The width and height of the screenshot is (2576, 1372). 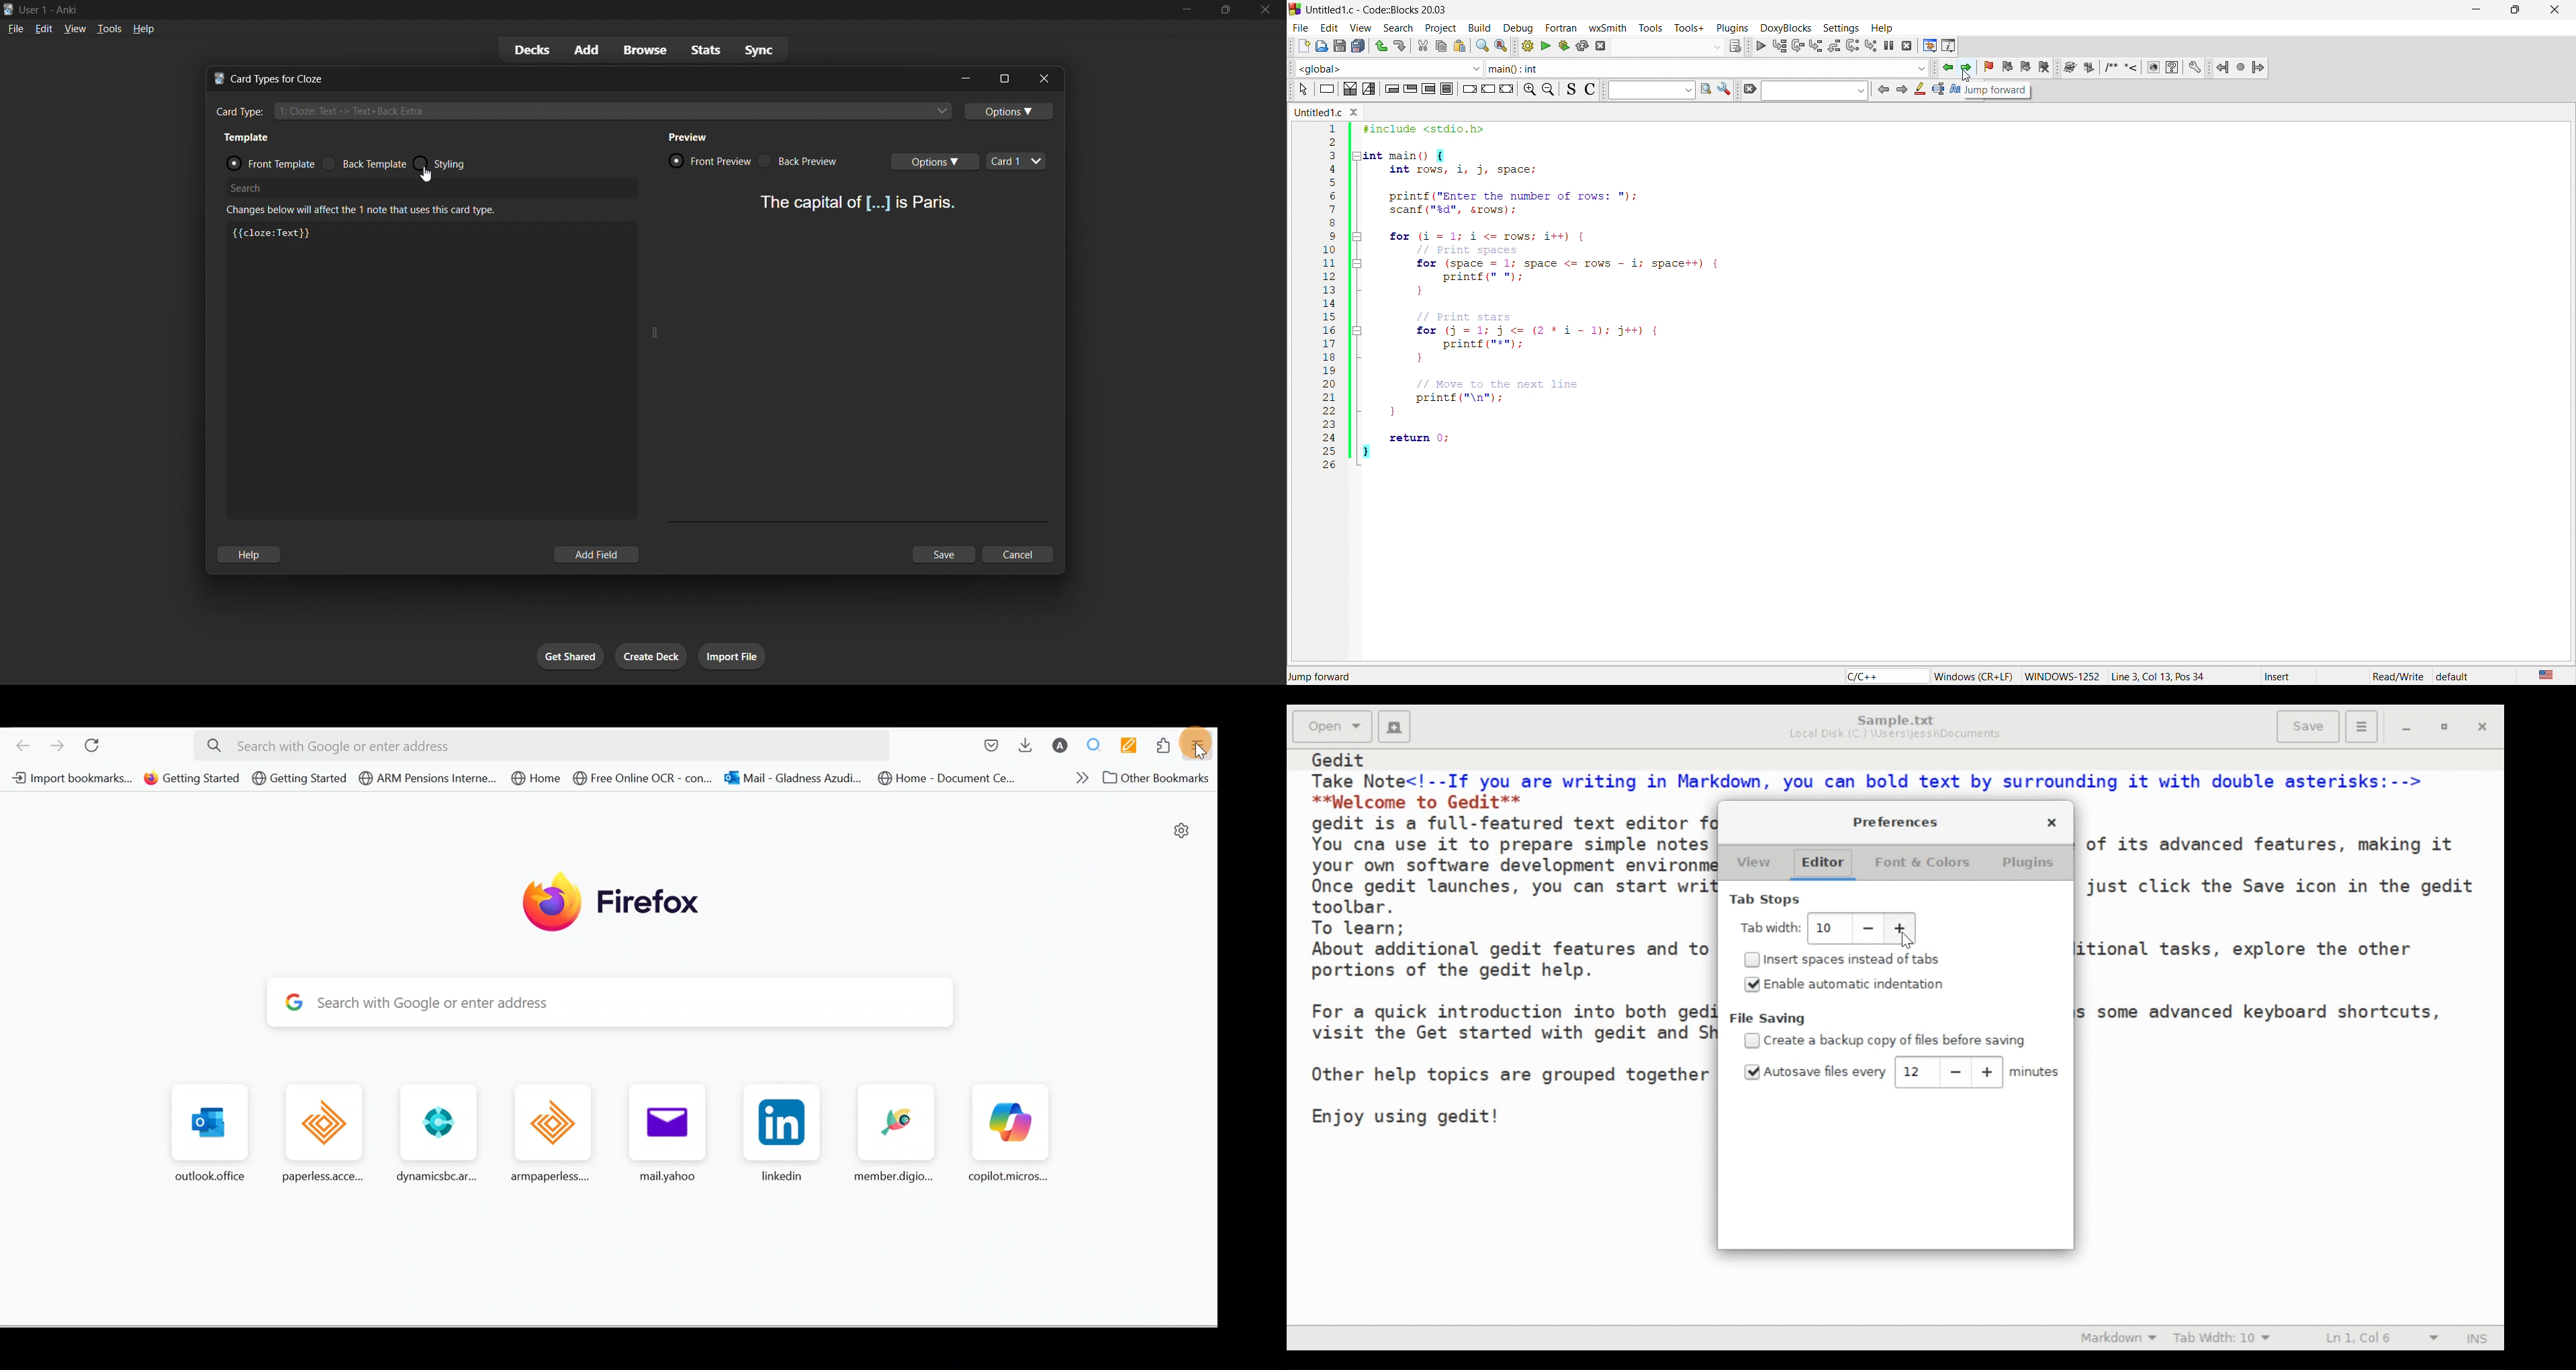 What do you see at coordinates (1358, 26) in the screenshot?
I see `view` at bounding box center [1358, 26].